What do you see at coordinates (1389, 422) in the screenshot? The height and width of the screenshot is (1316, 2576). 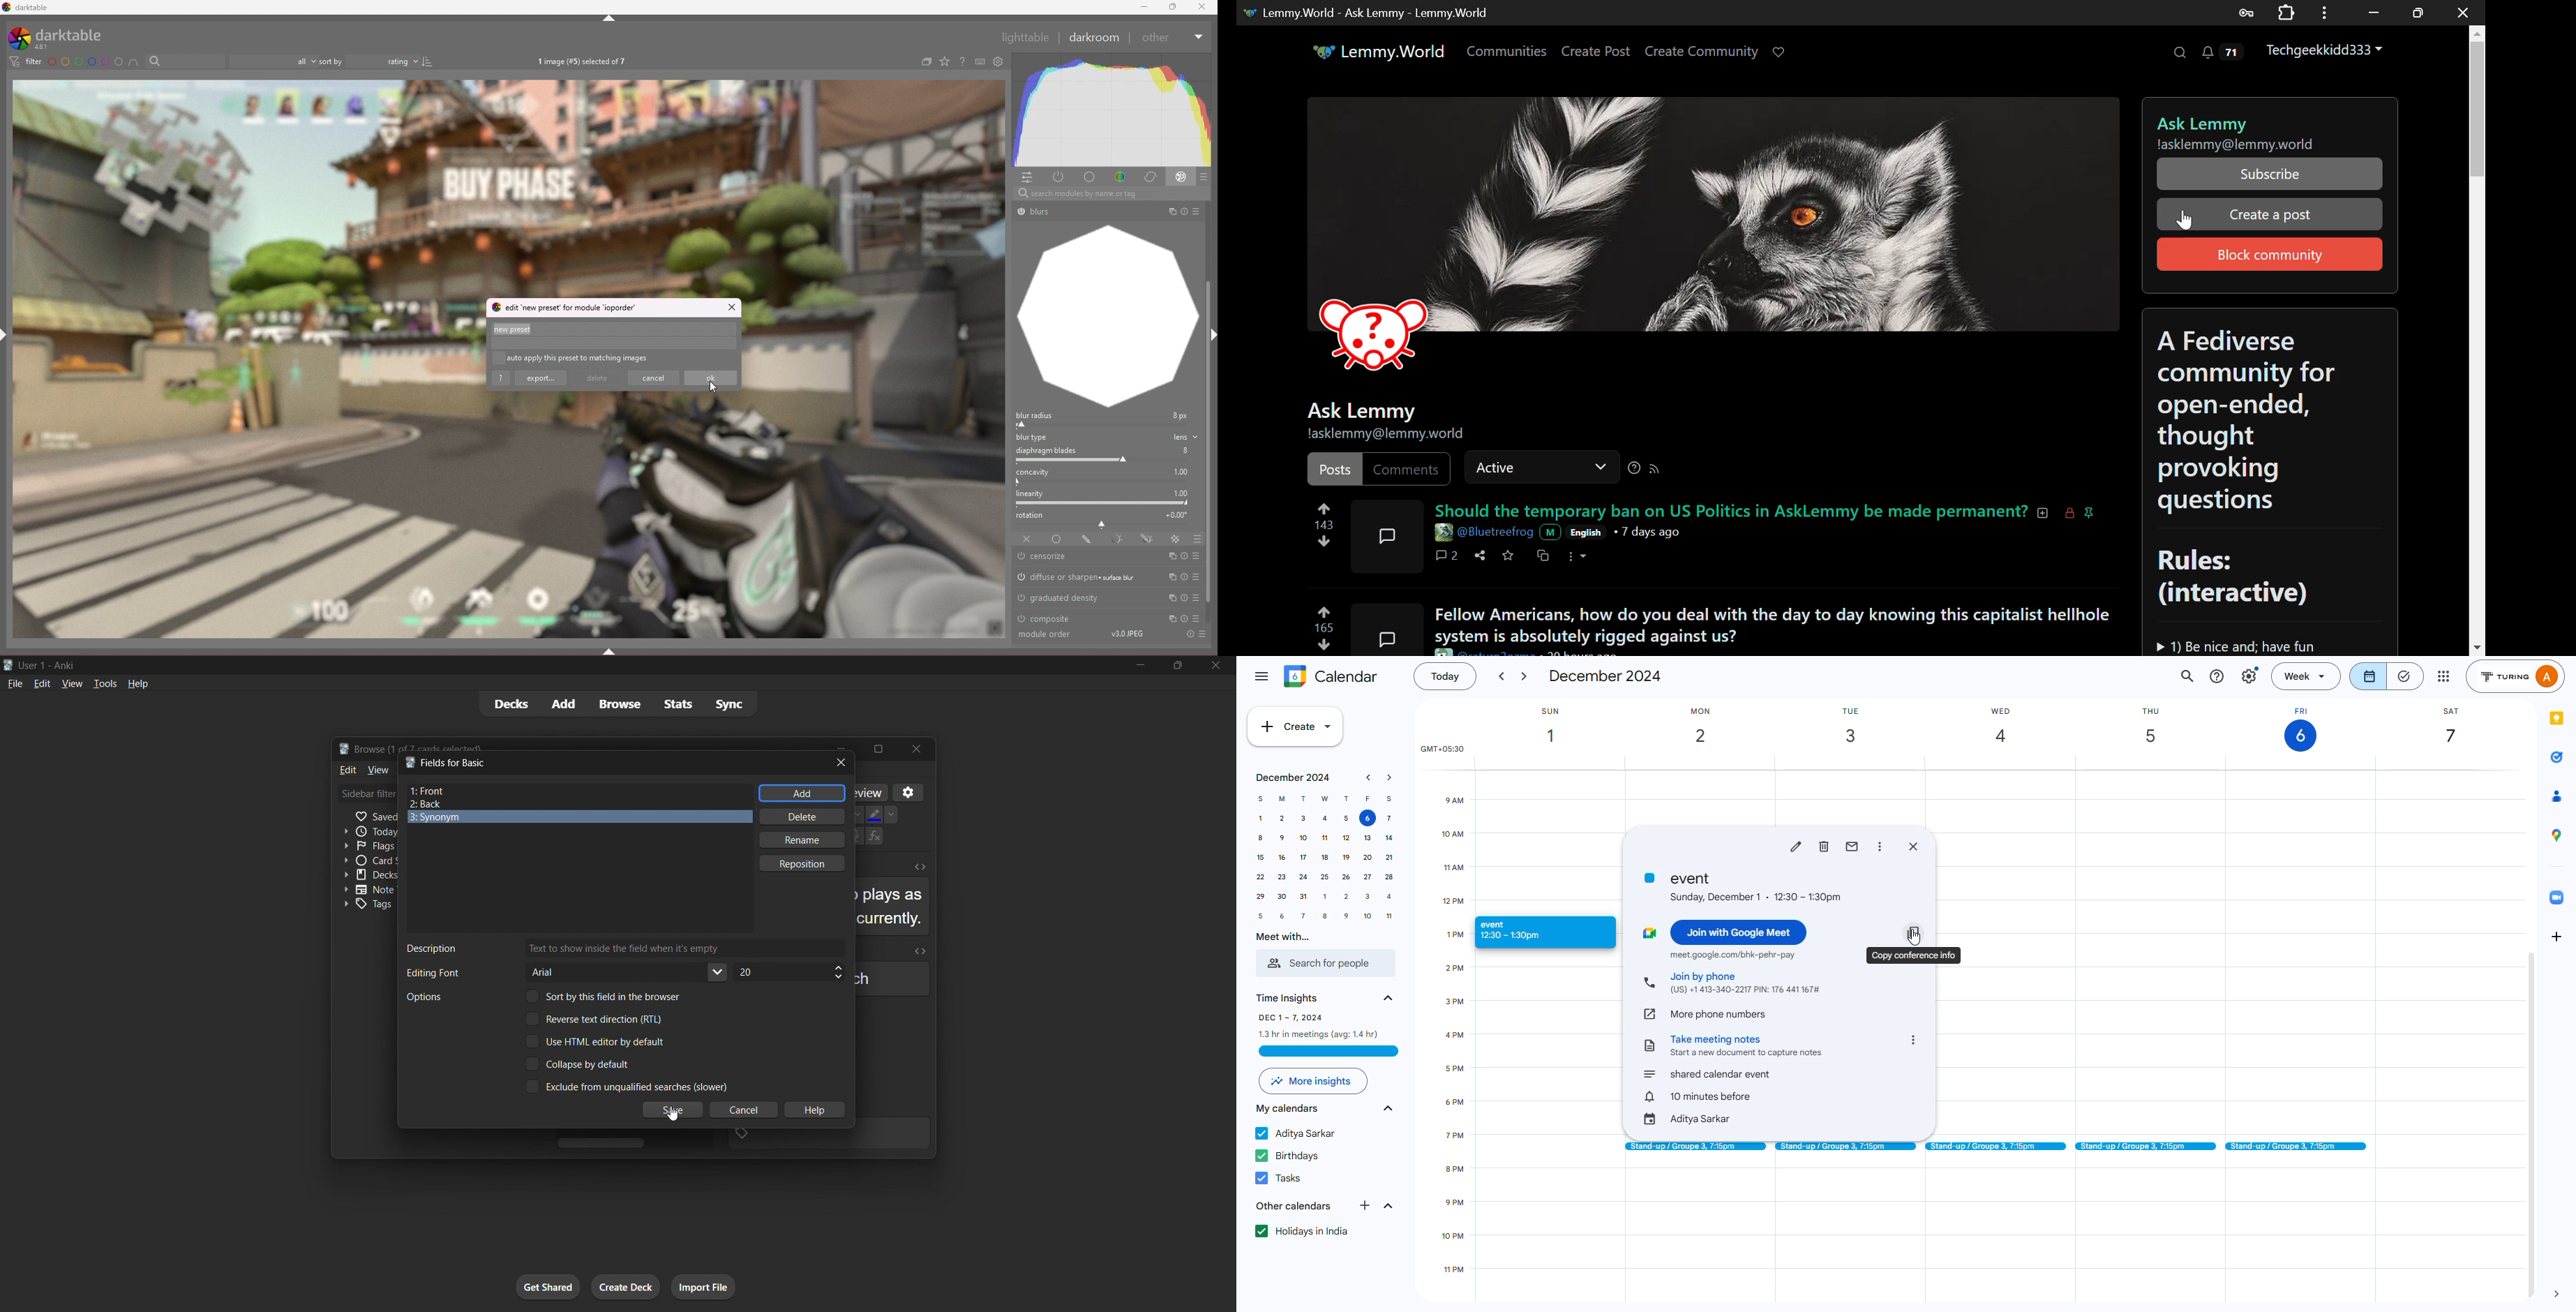 I see `Community Identifiers` at bounding box center [1389, 422].